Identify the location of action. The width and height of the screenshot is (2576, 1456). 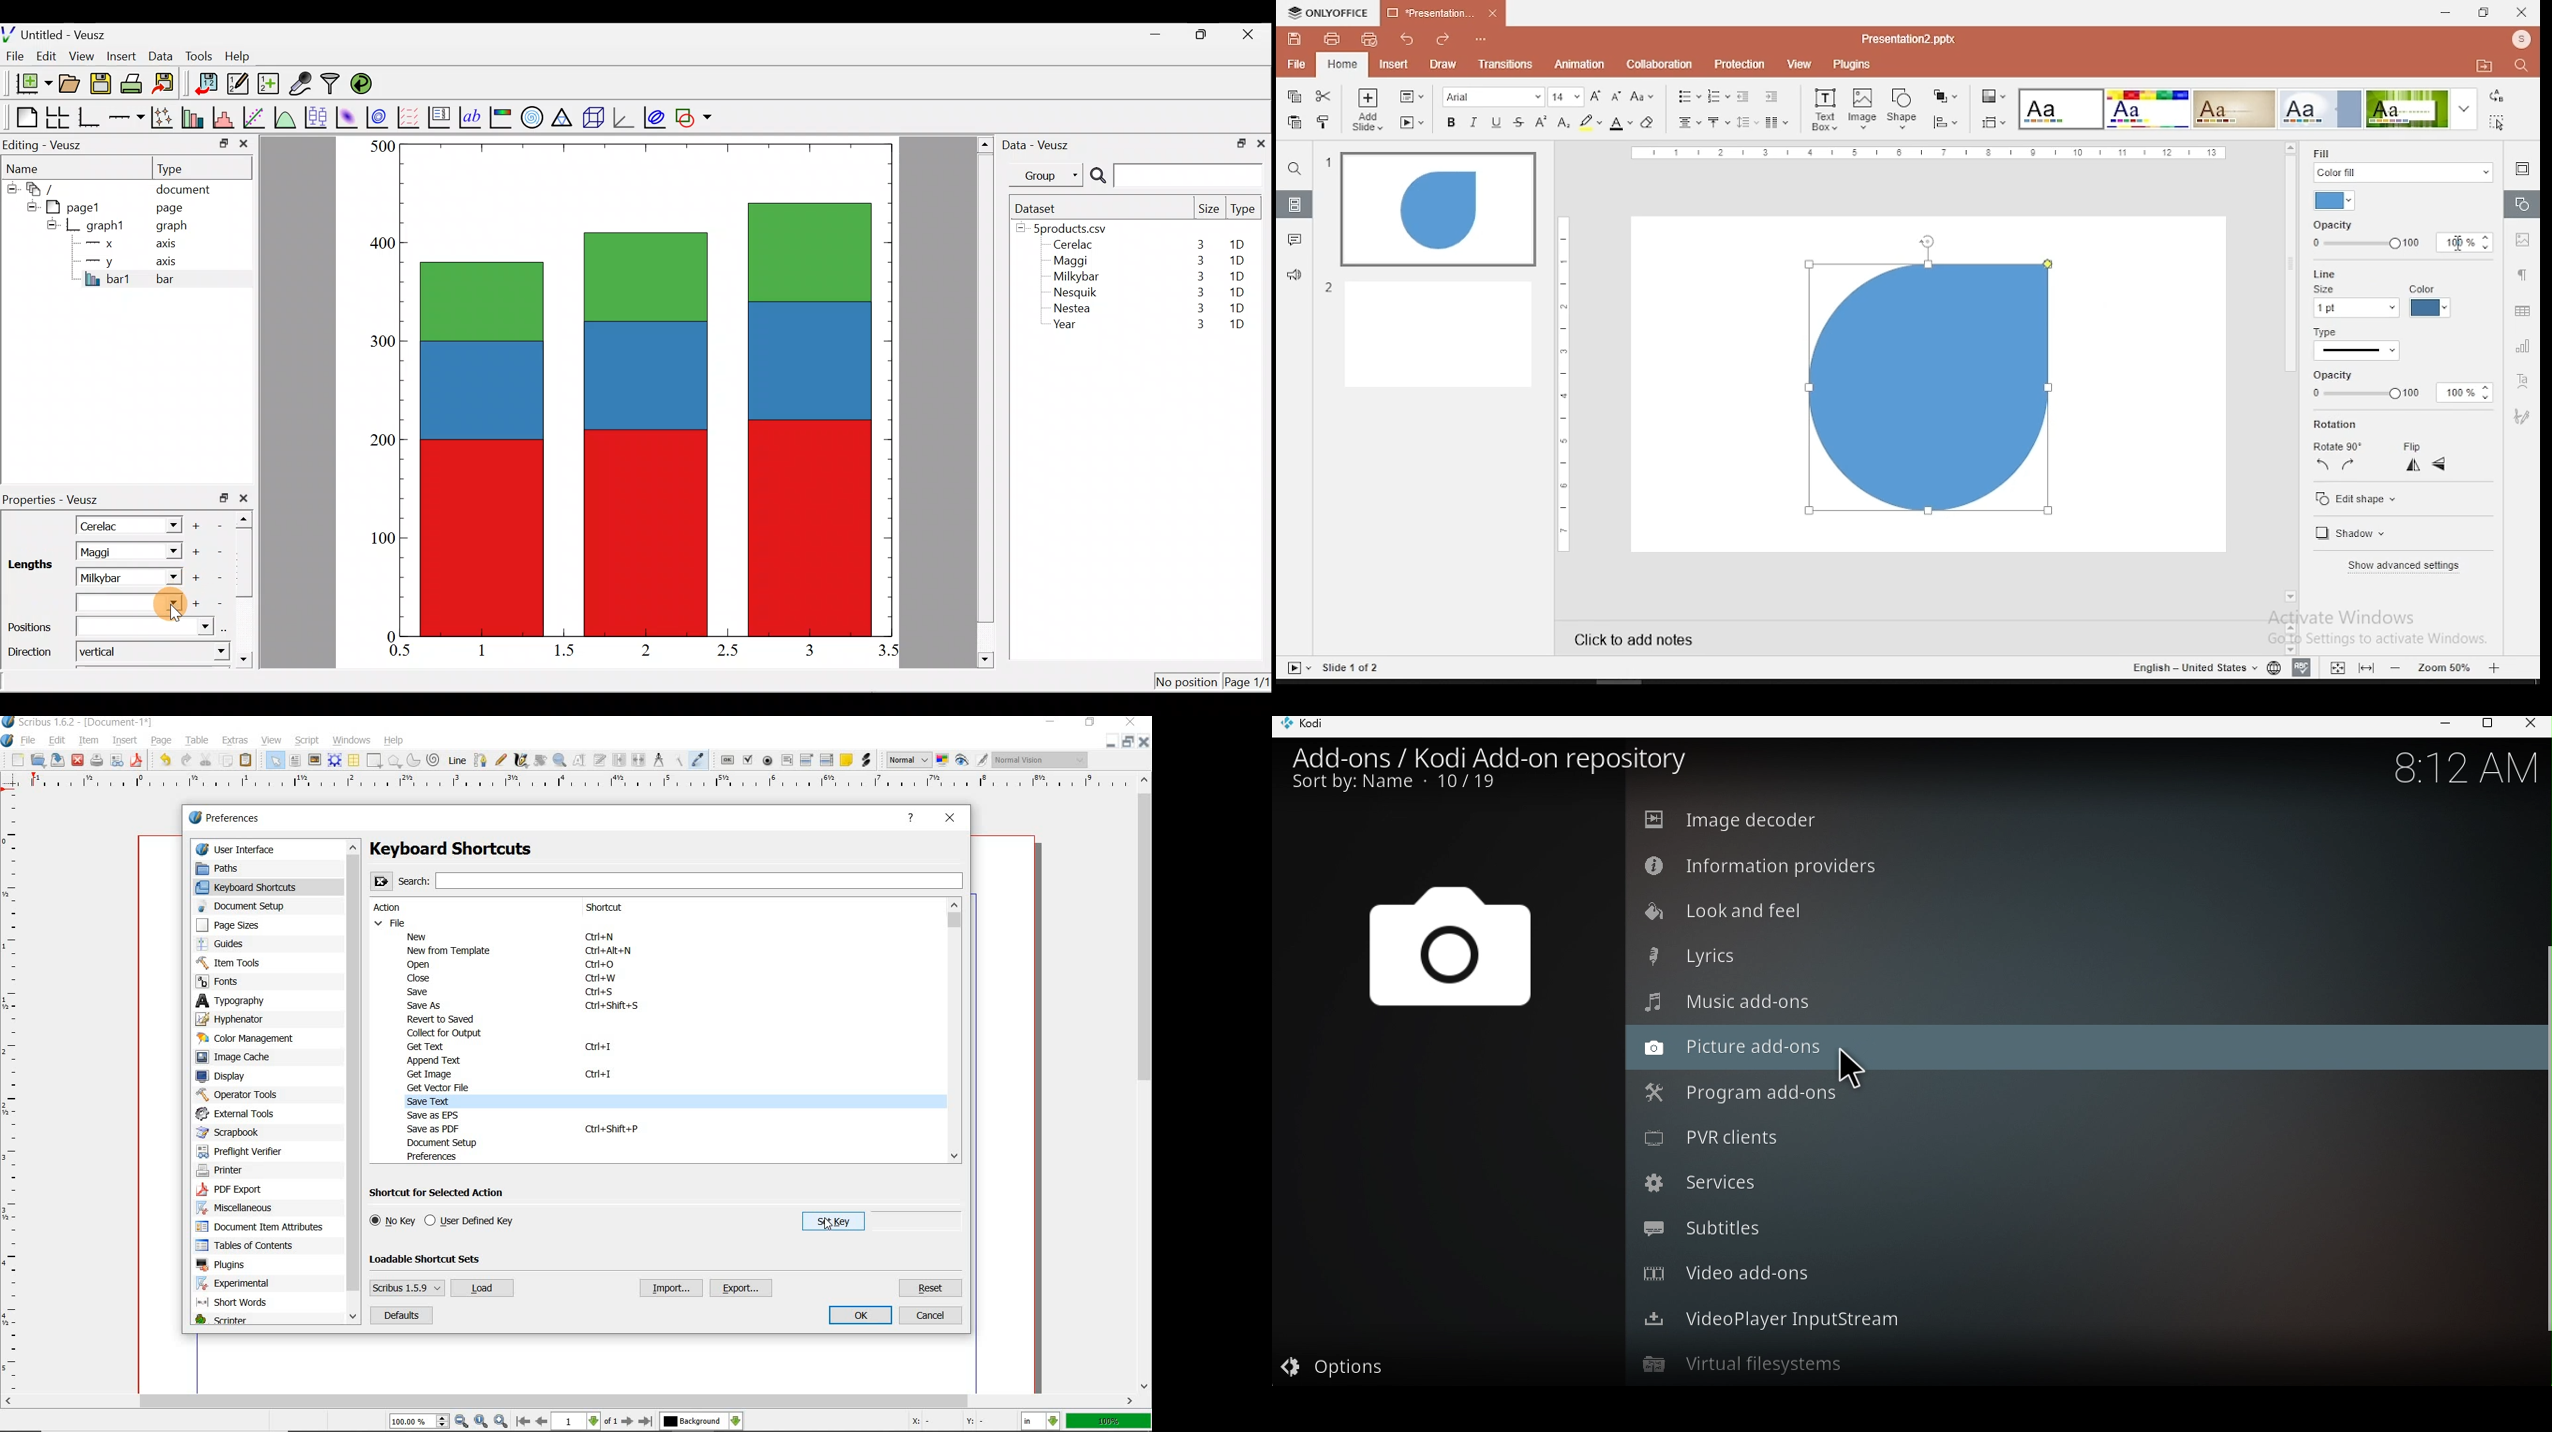
(394, 908).